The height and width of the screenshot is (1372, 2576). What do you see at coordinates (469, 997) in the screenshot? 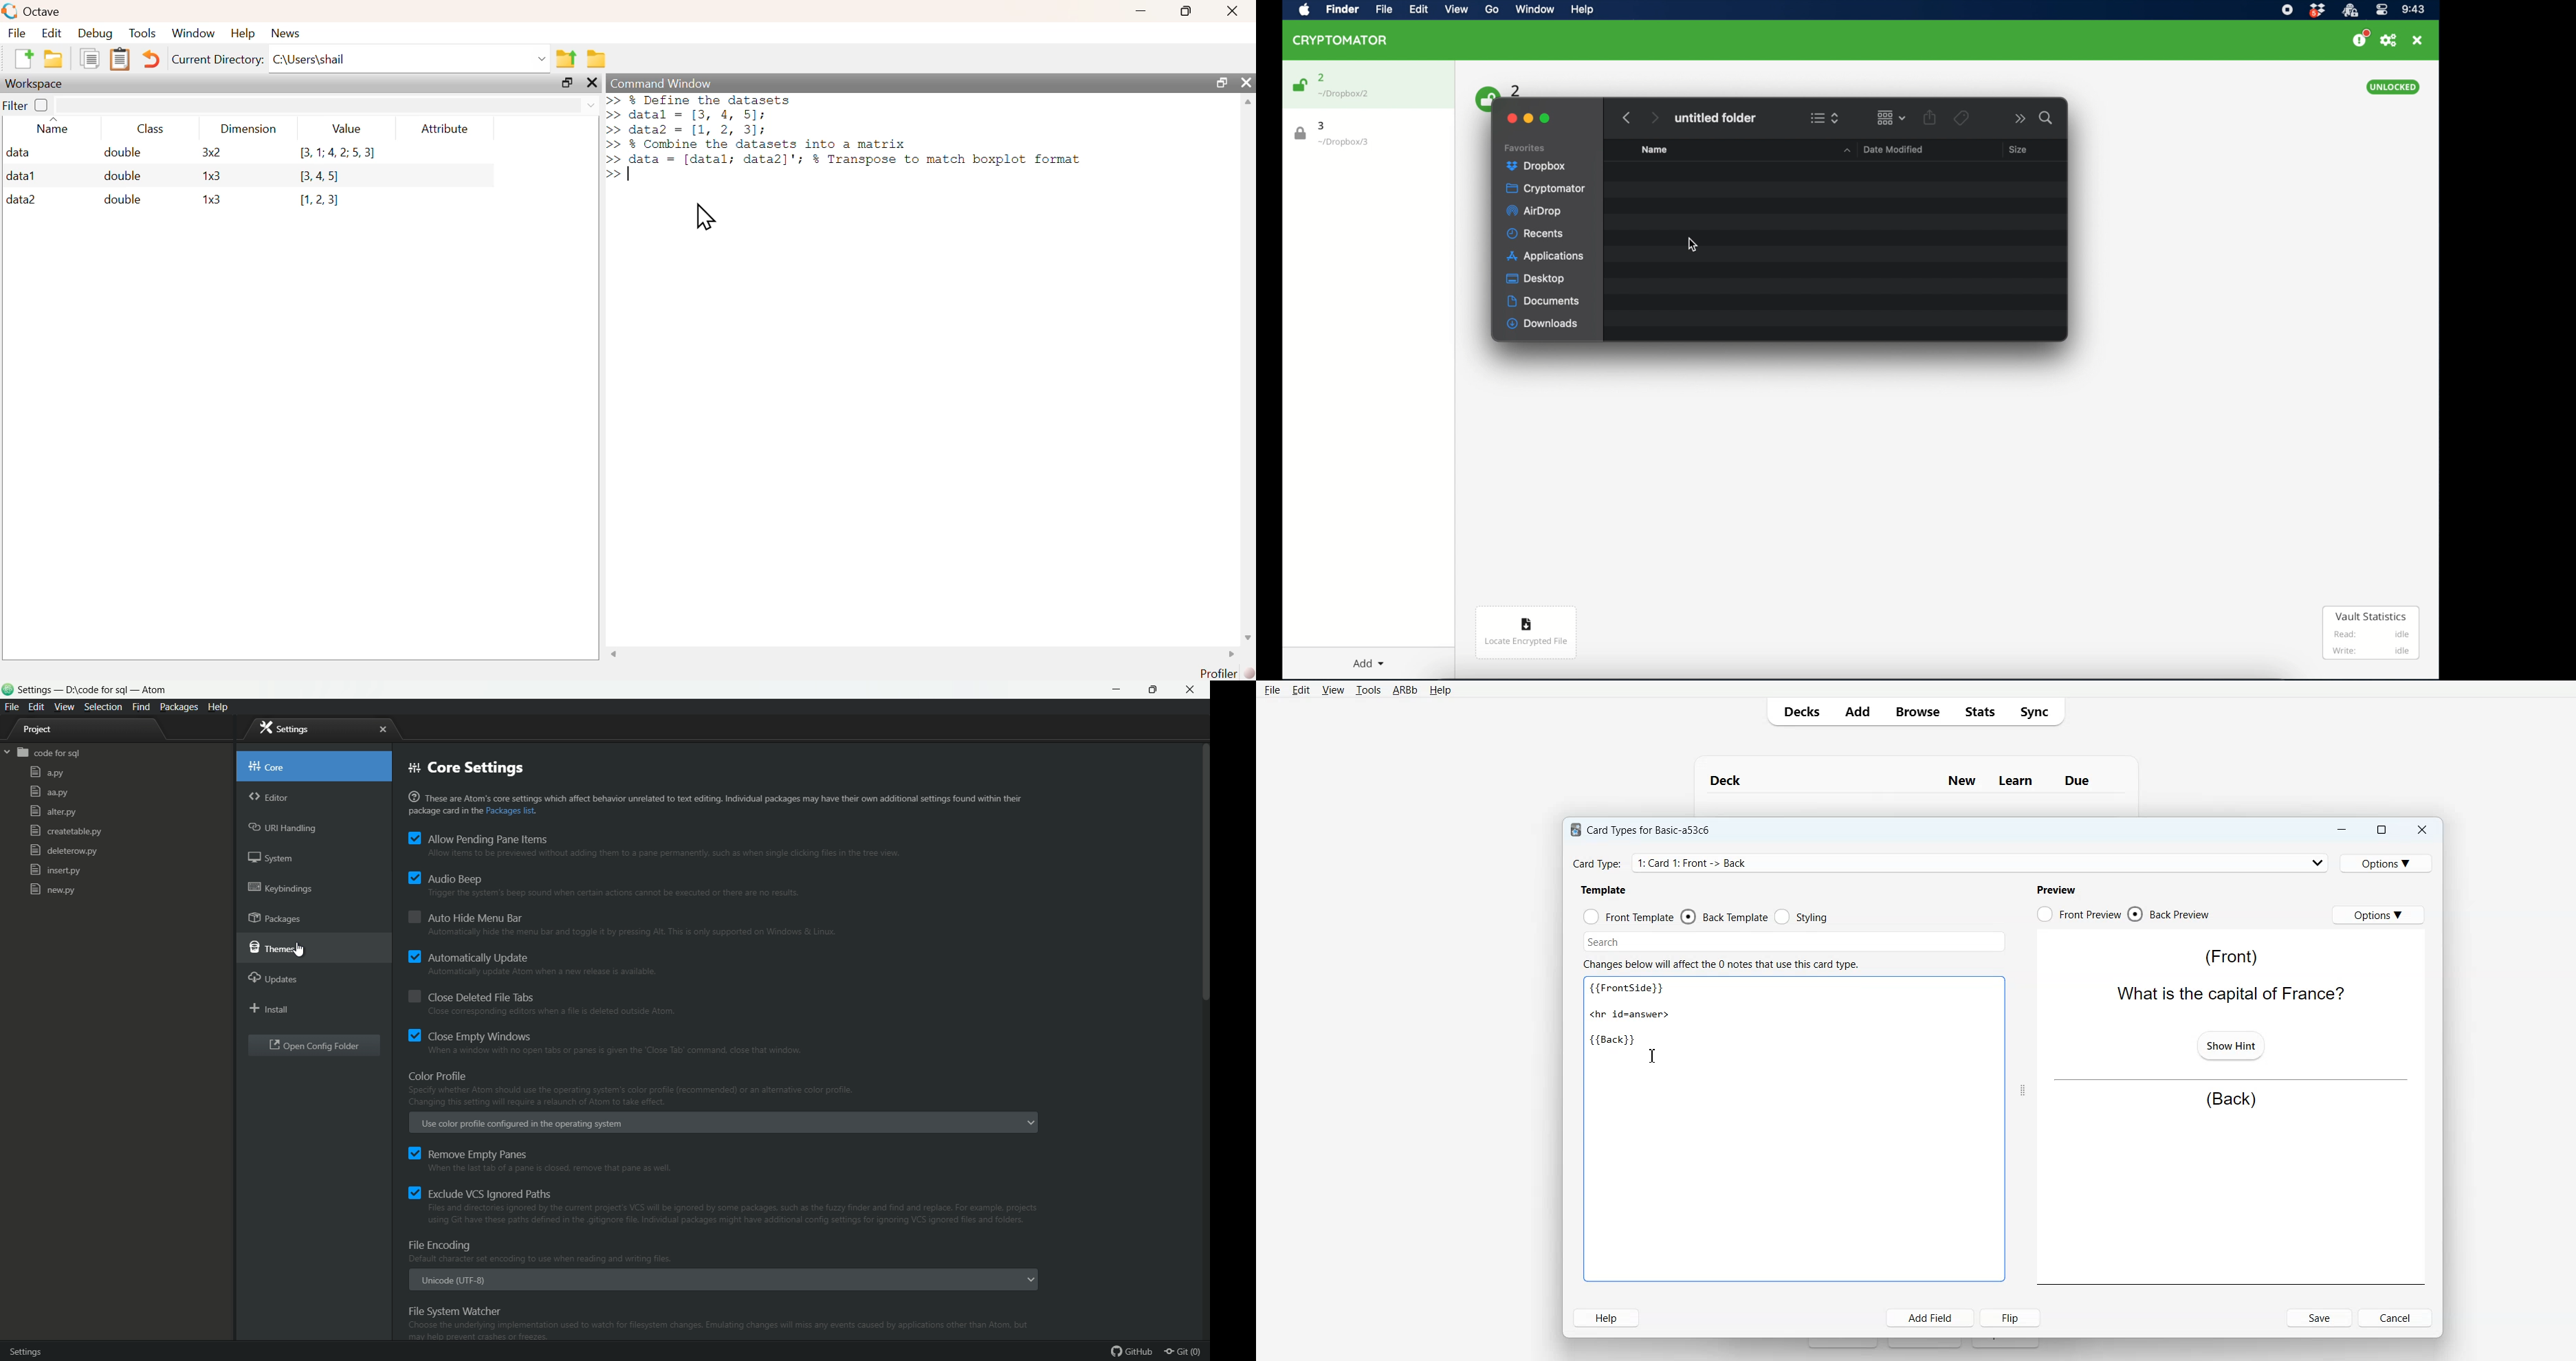
I see `close deleted file tabs` at bounding box center [469, 997].